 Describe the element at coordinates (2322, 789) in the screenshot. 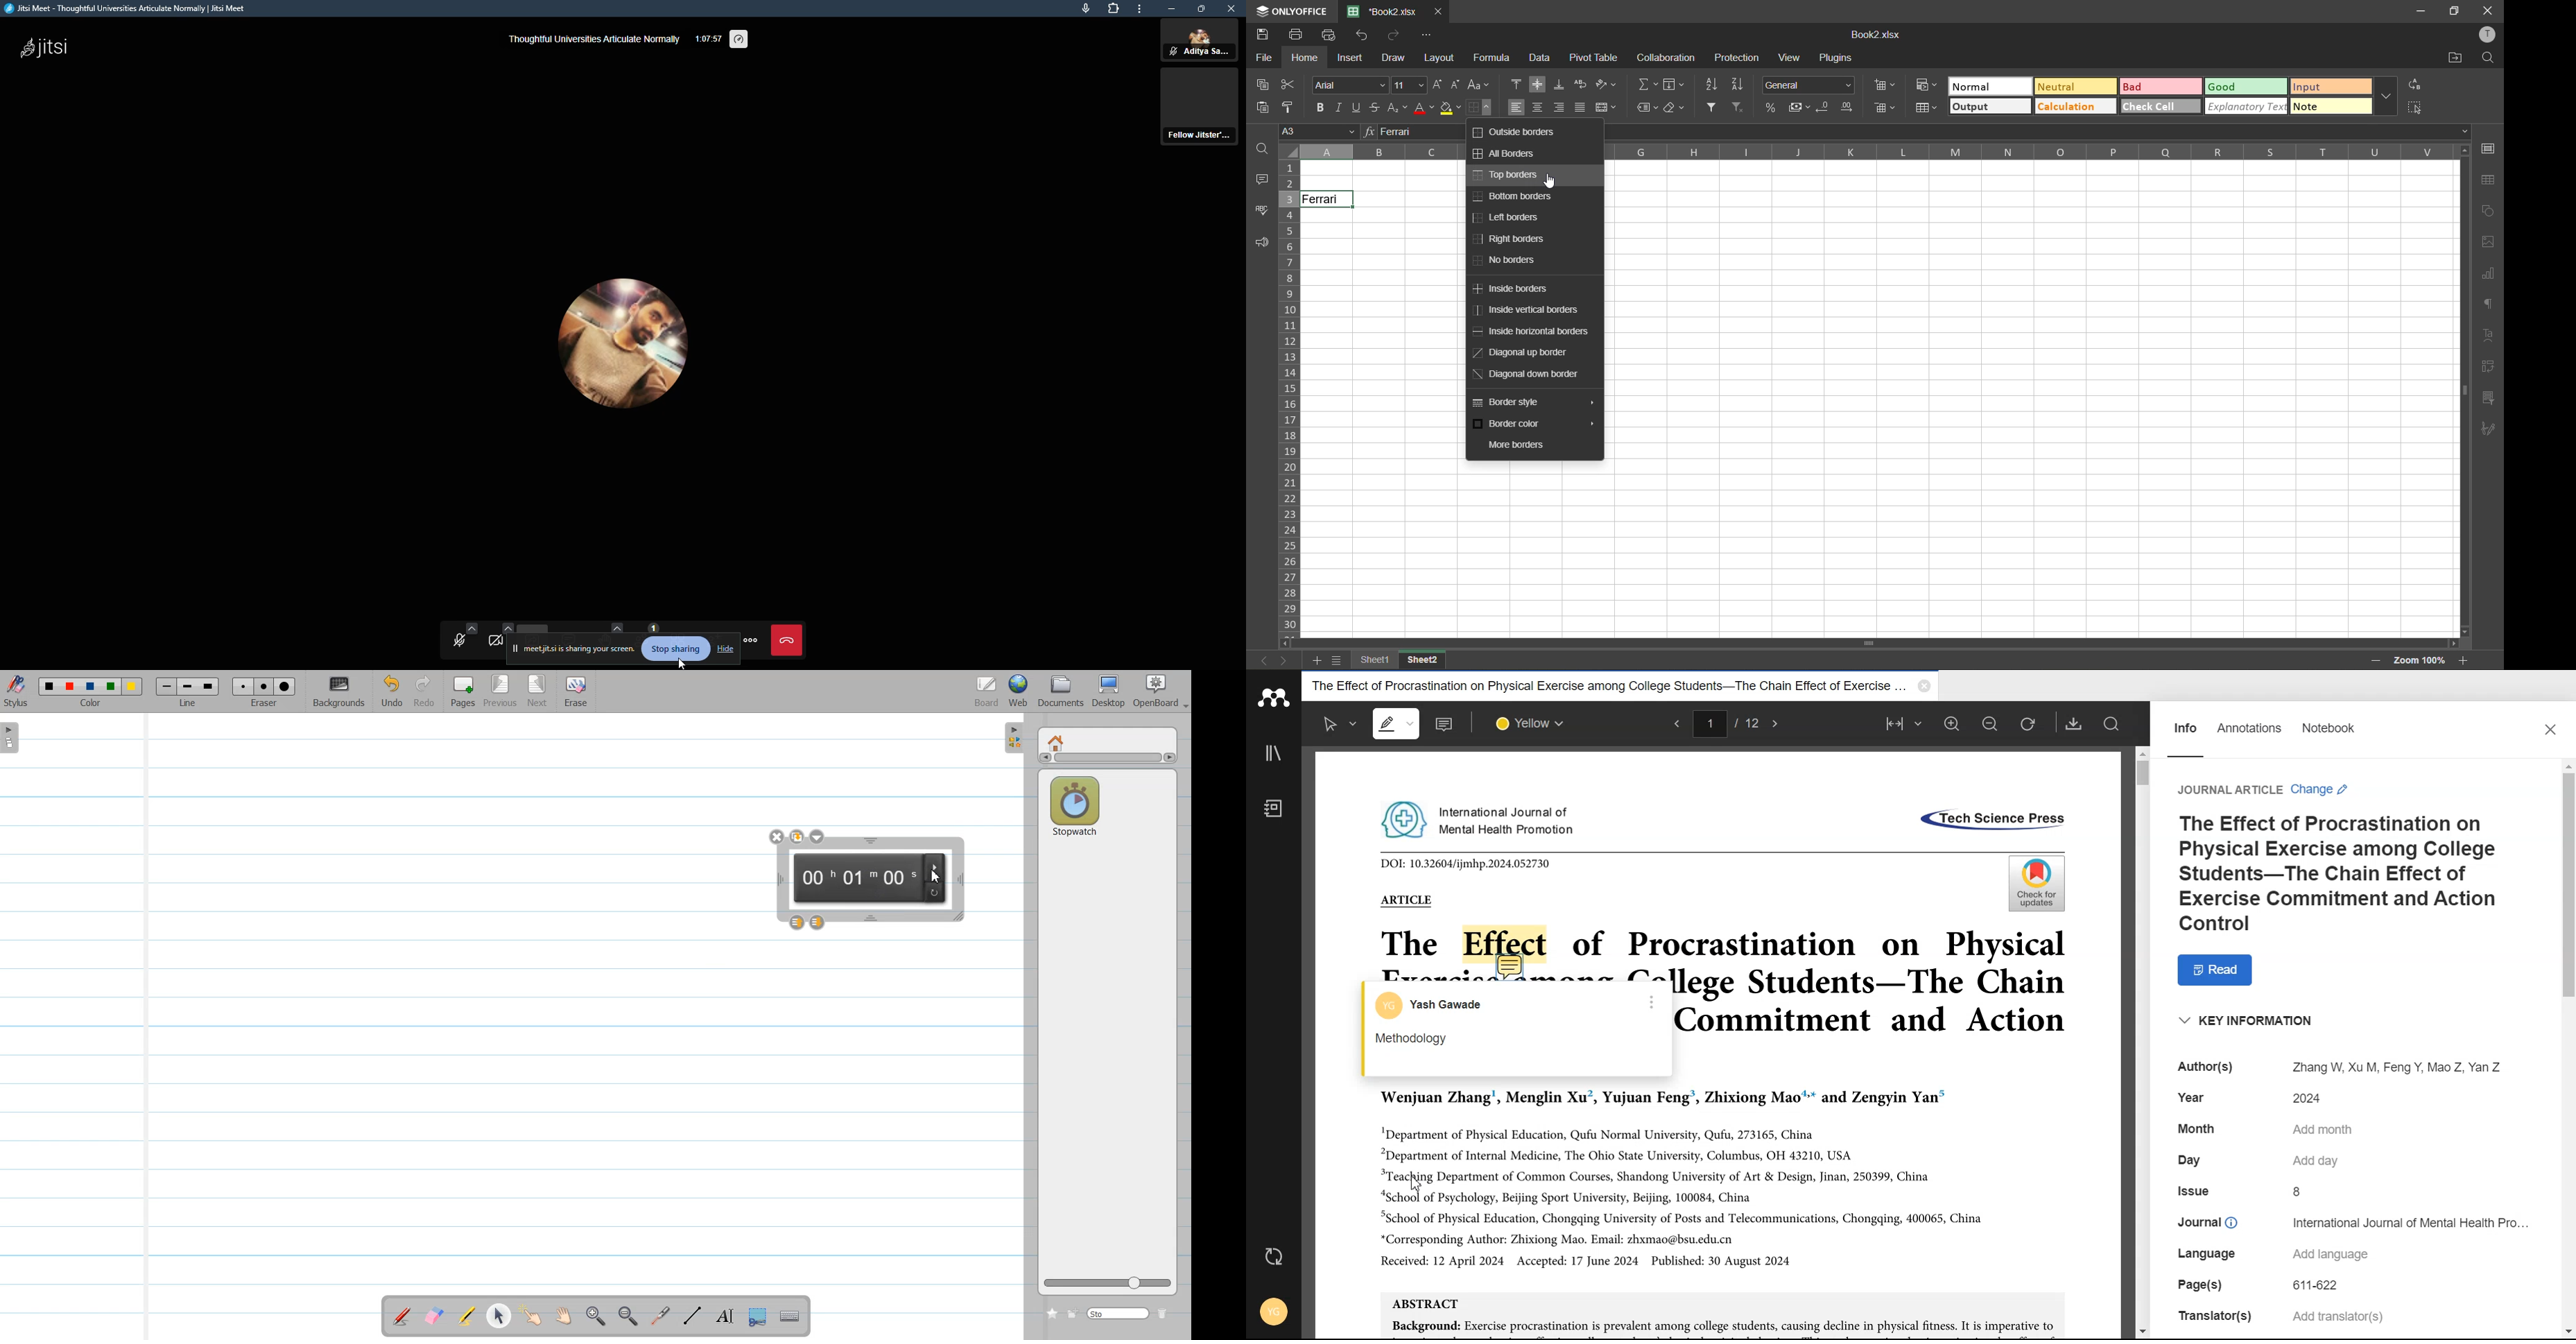

I see `Change` at that location.